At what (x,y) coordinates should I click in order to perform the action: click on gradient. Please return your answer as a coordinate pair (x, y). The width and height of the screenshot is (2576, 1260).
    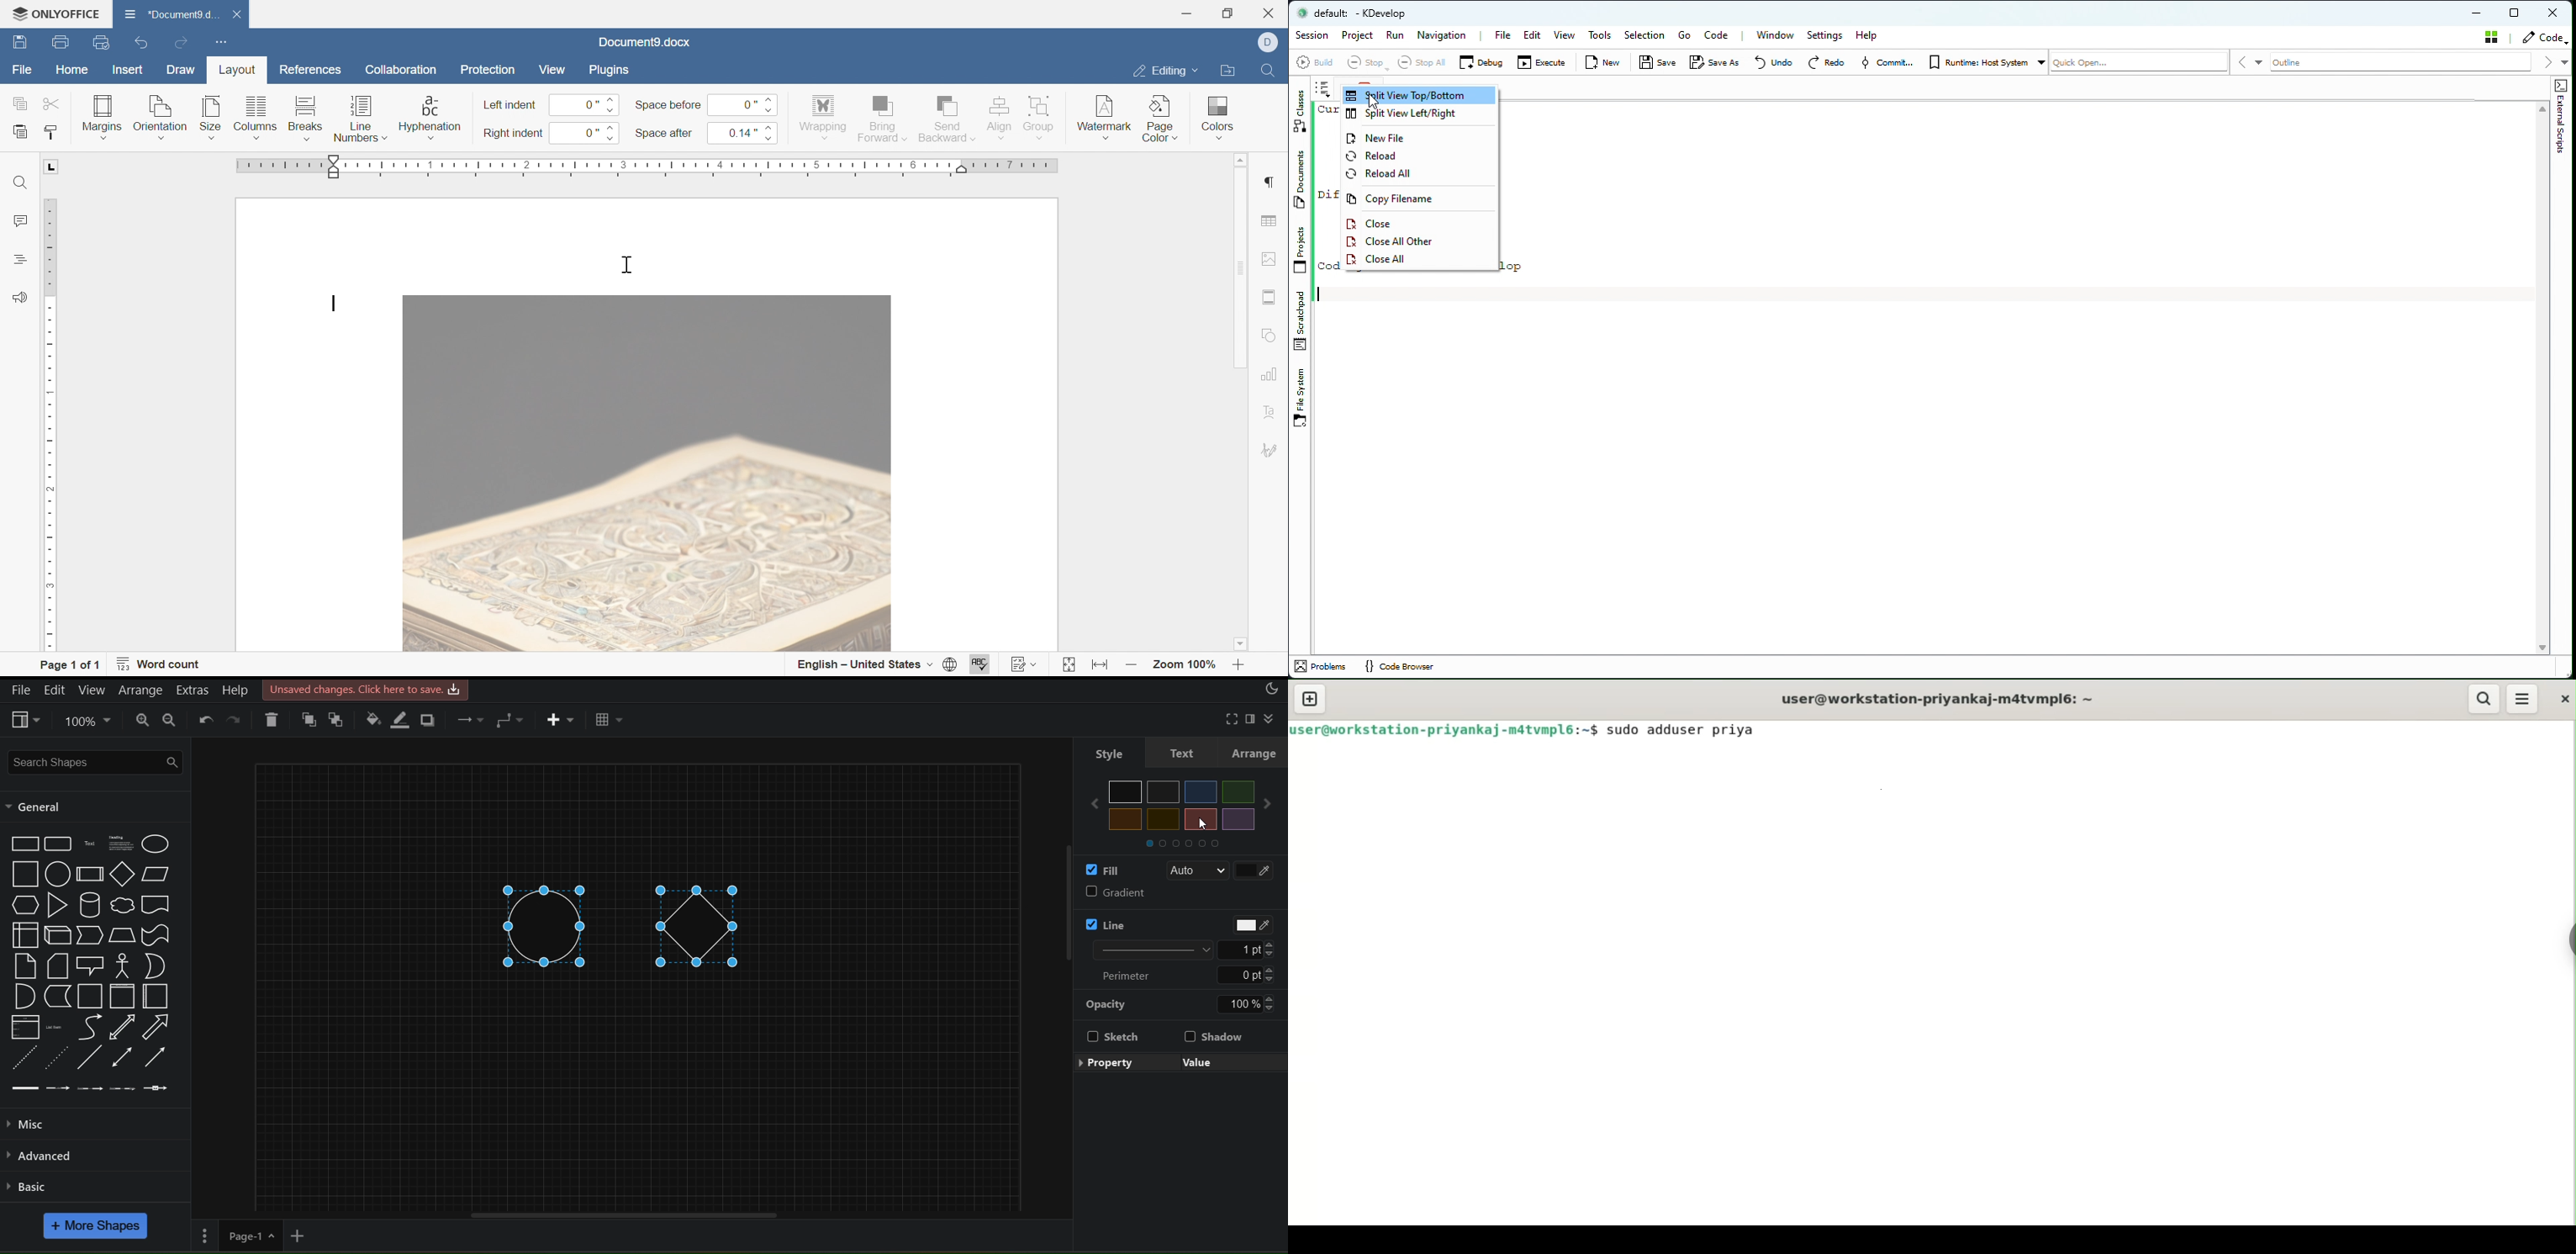
    Looking at the image, I should click on (1176, 896).